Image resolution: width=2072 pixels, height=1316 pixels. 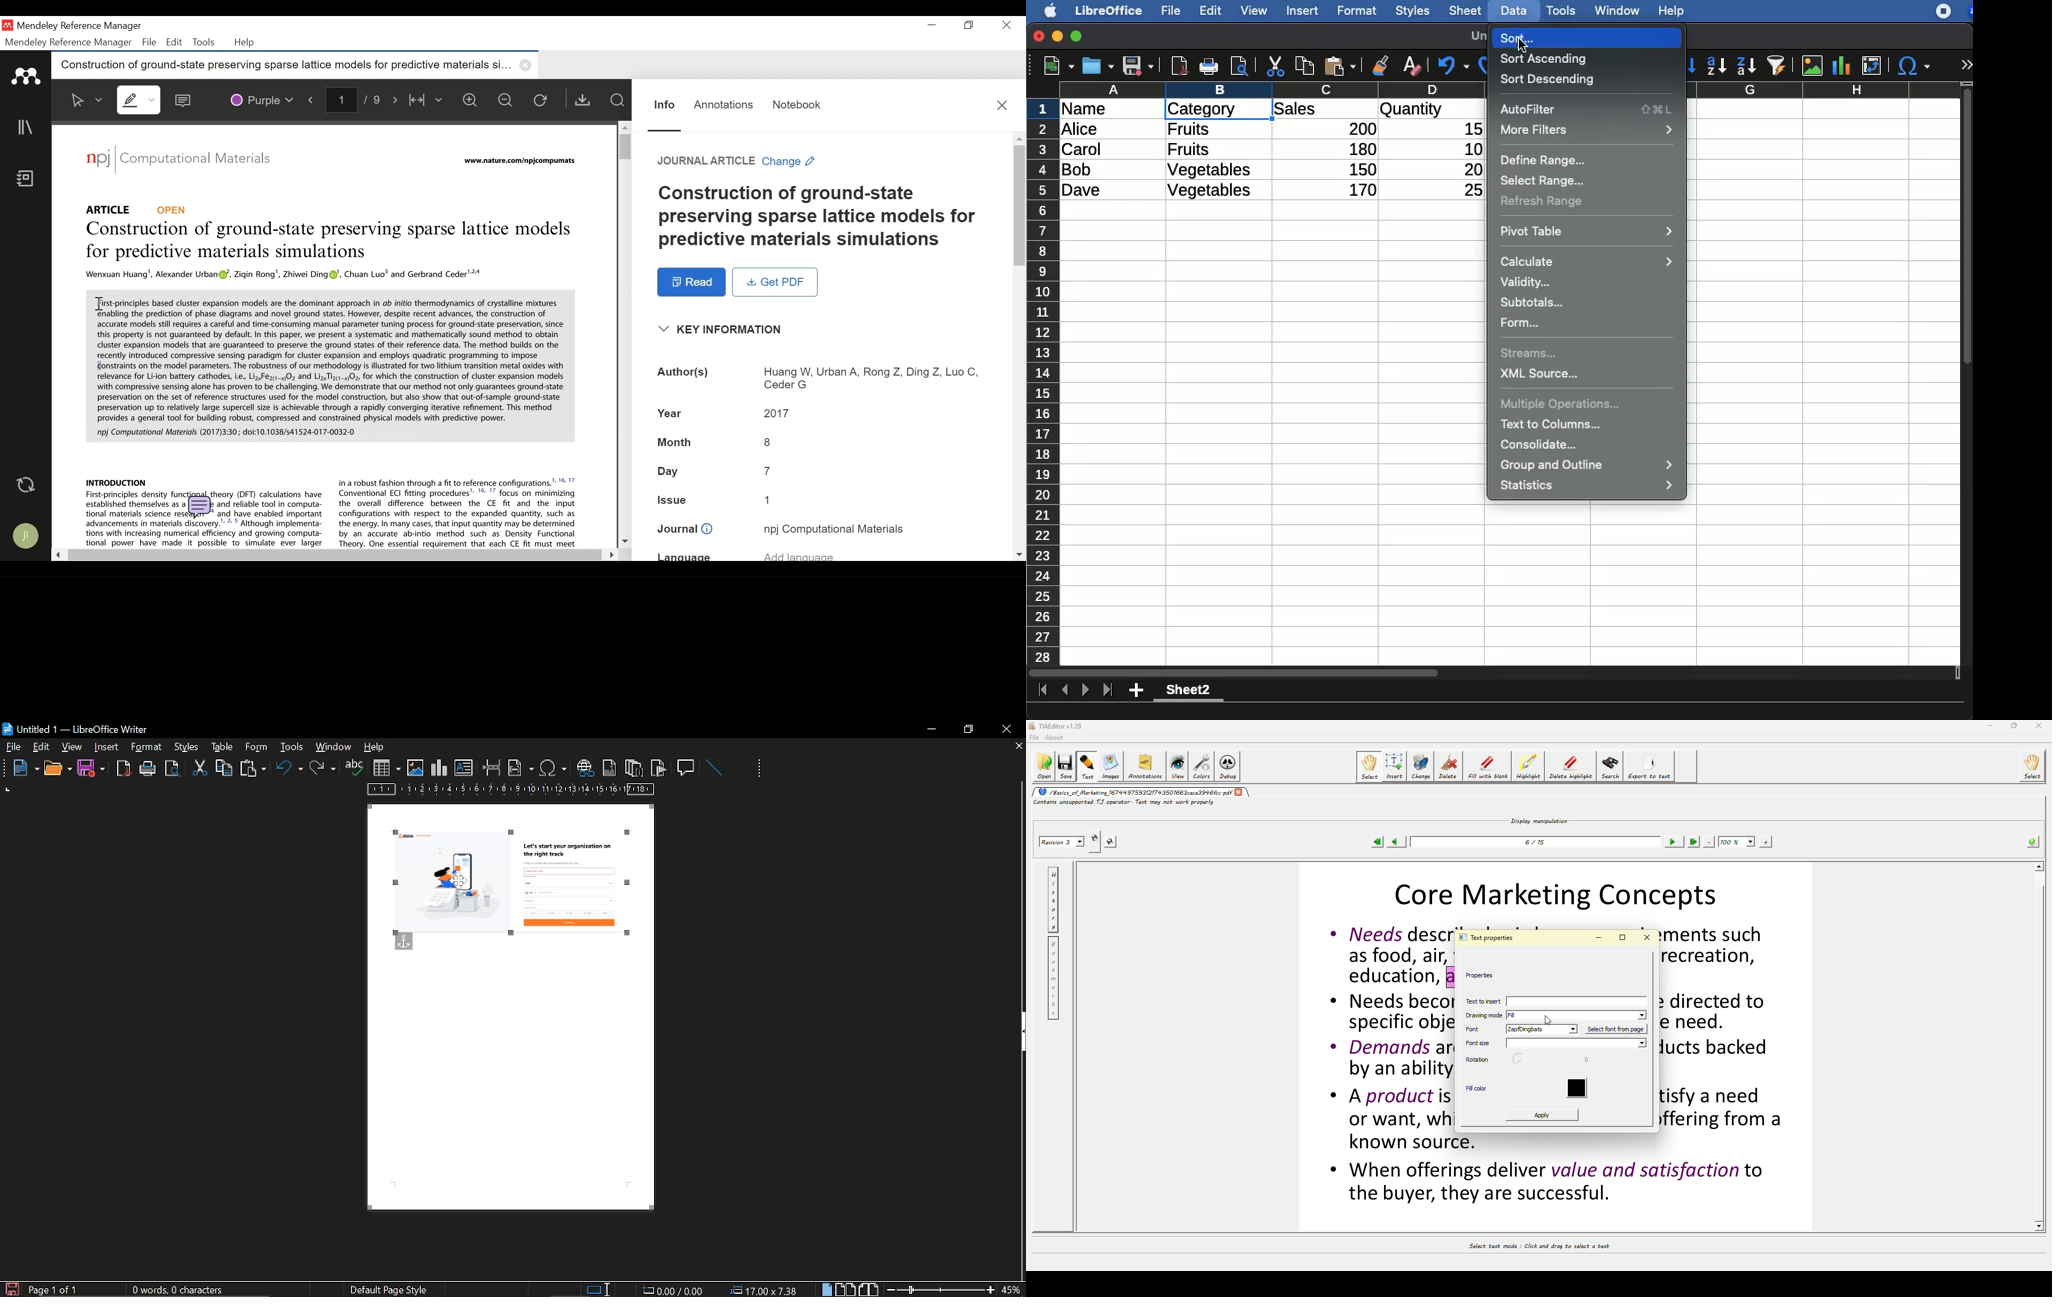 What do you see at coordinates (354, 768) in the screenshot?
I see `spelling` at bounding box center [354, 768].